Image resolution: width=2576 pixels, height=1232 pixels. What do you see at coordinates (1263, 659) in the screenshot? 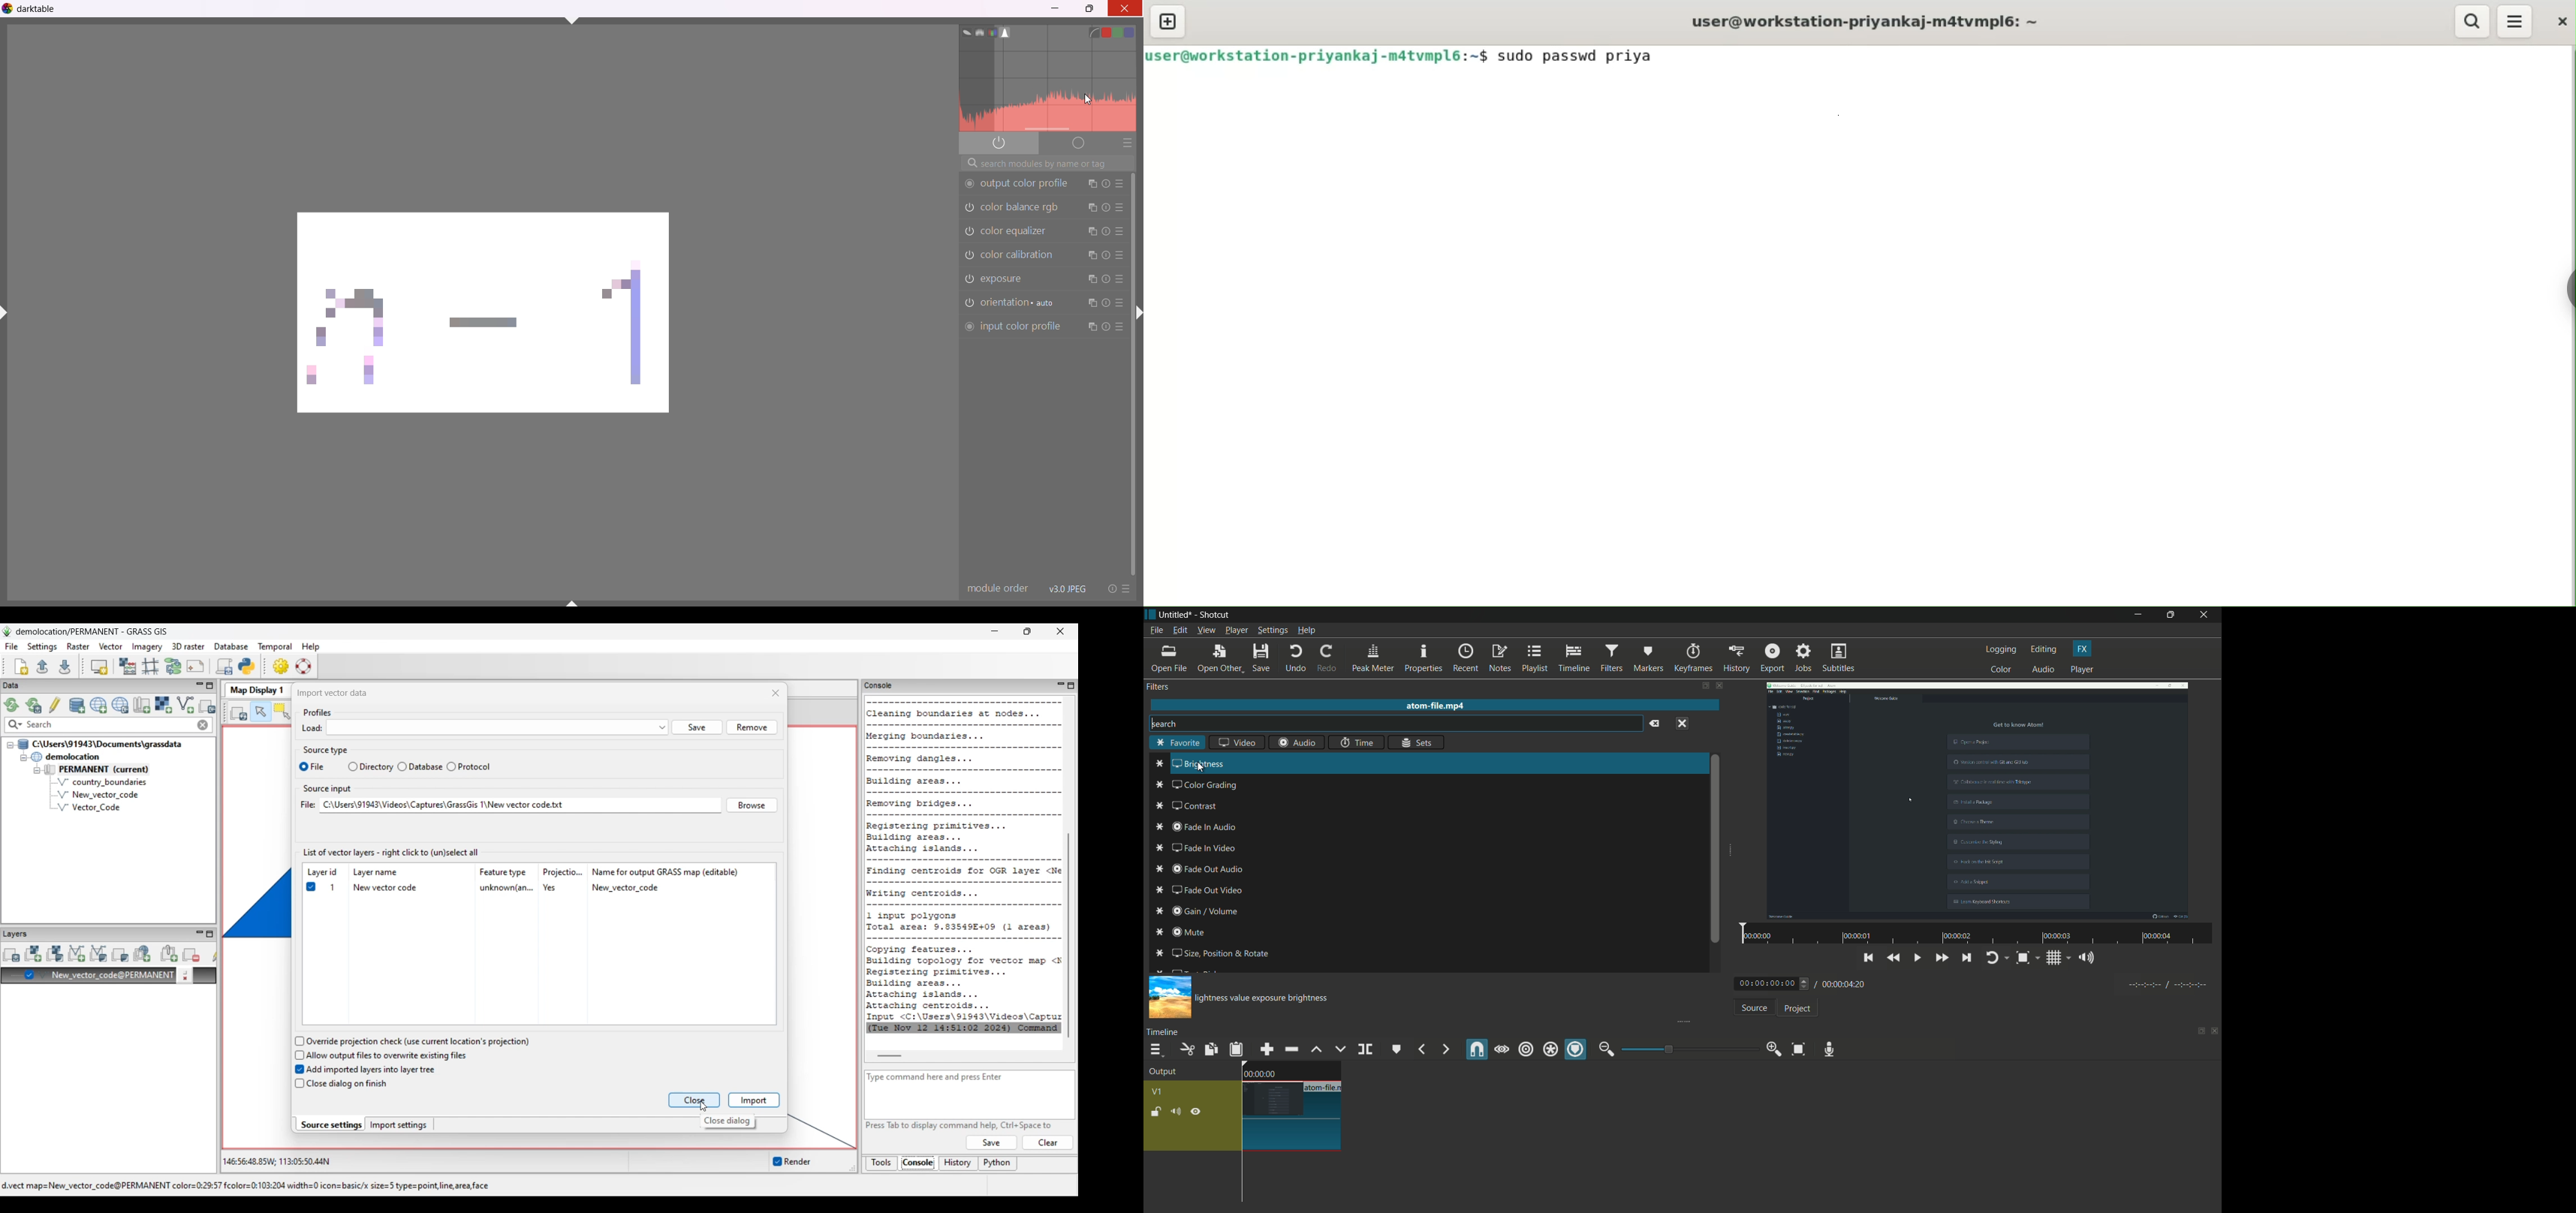
I see `save` at bounding box center [1263, 659].